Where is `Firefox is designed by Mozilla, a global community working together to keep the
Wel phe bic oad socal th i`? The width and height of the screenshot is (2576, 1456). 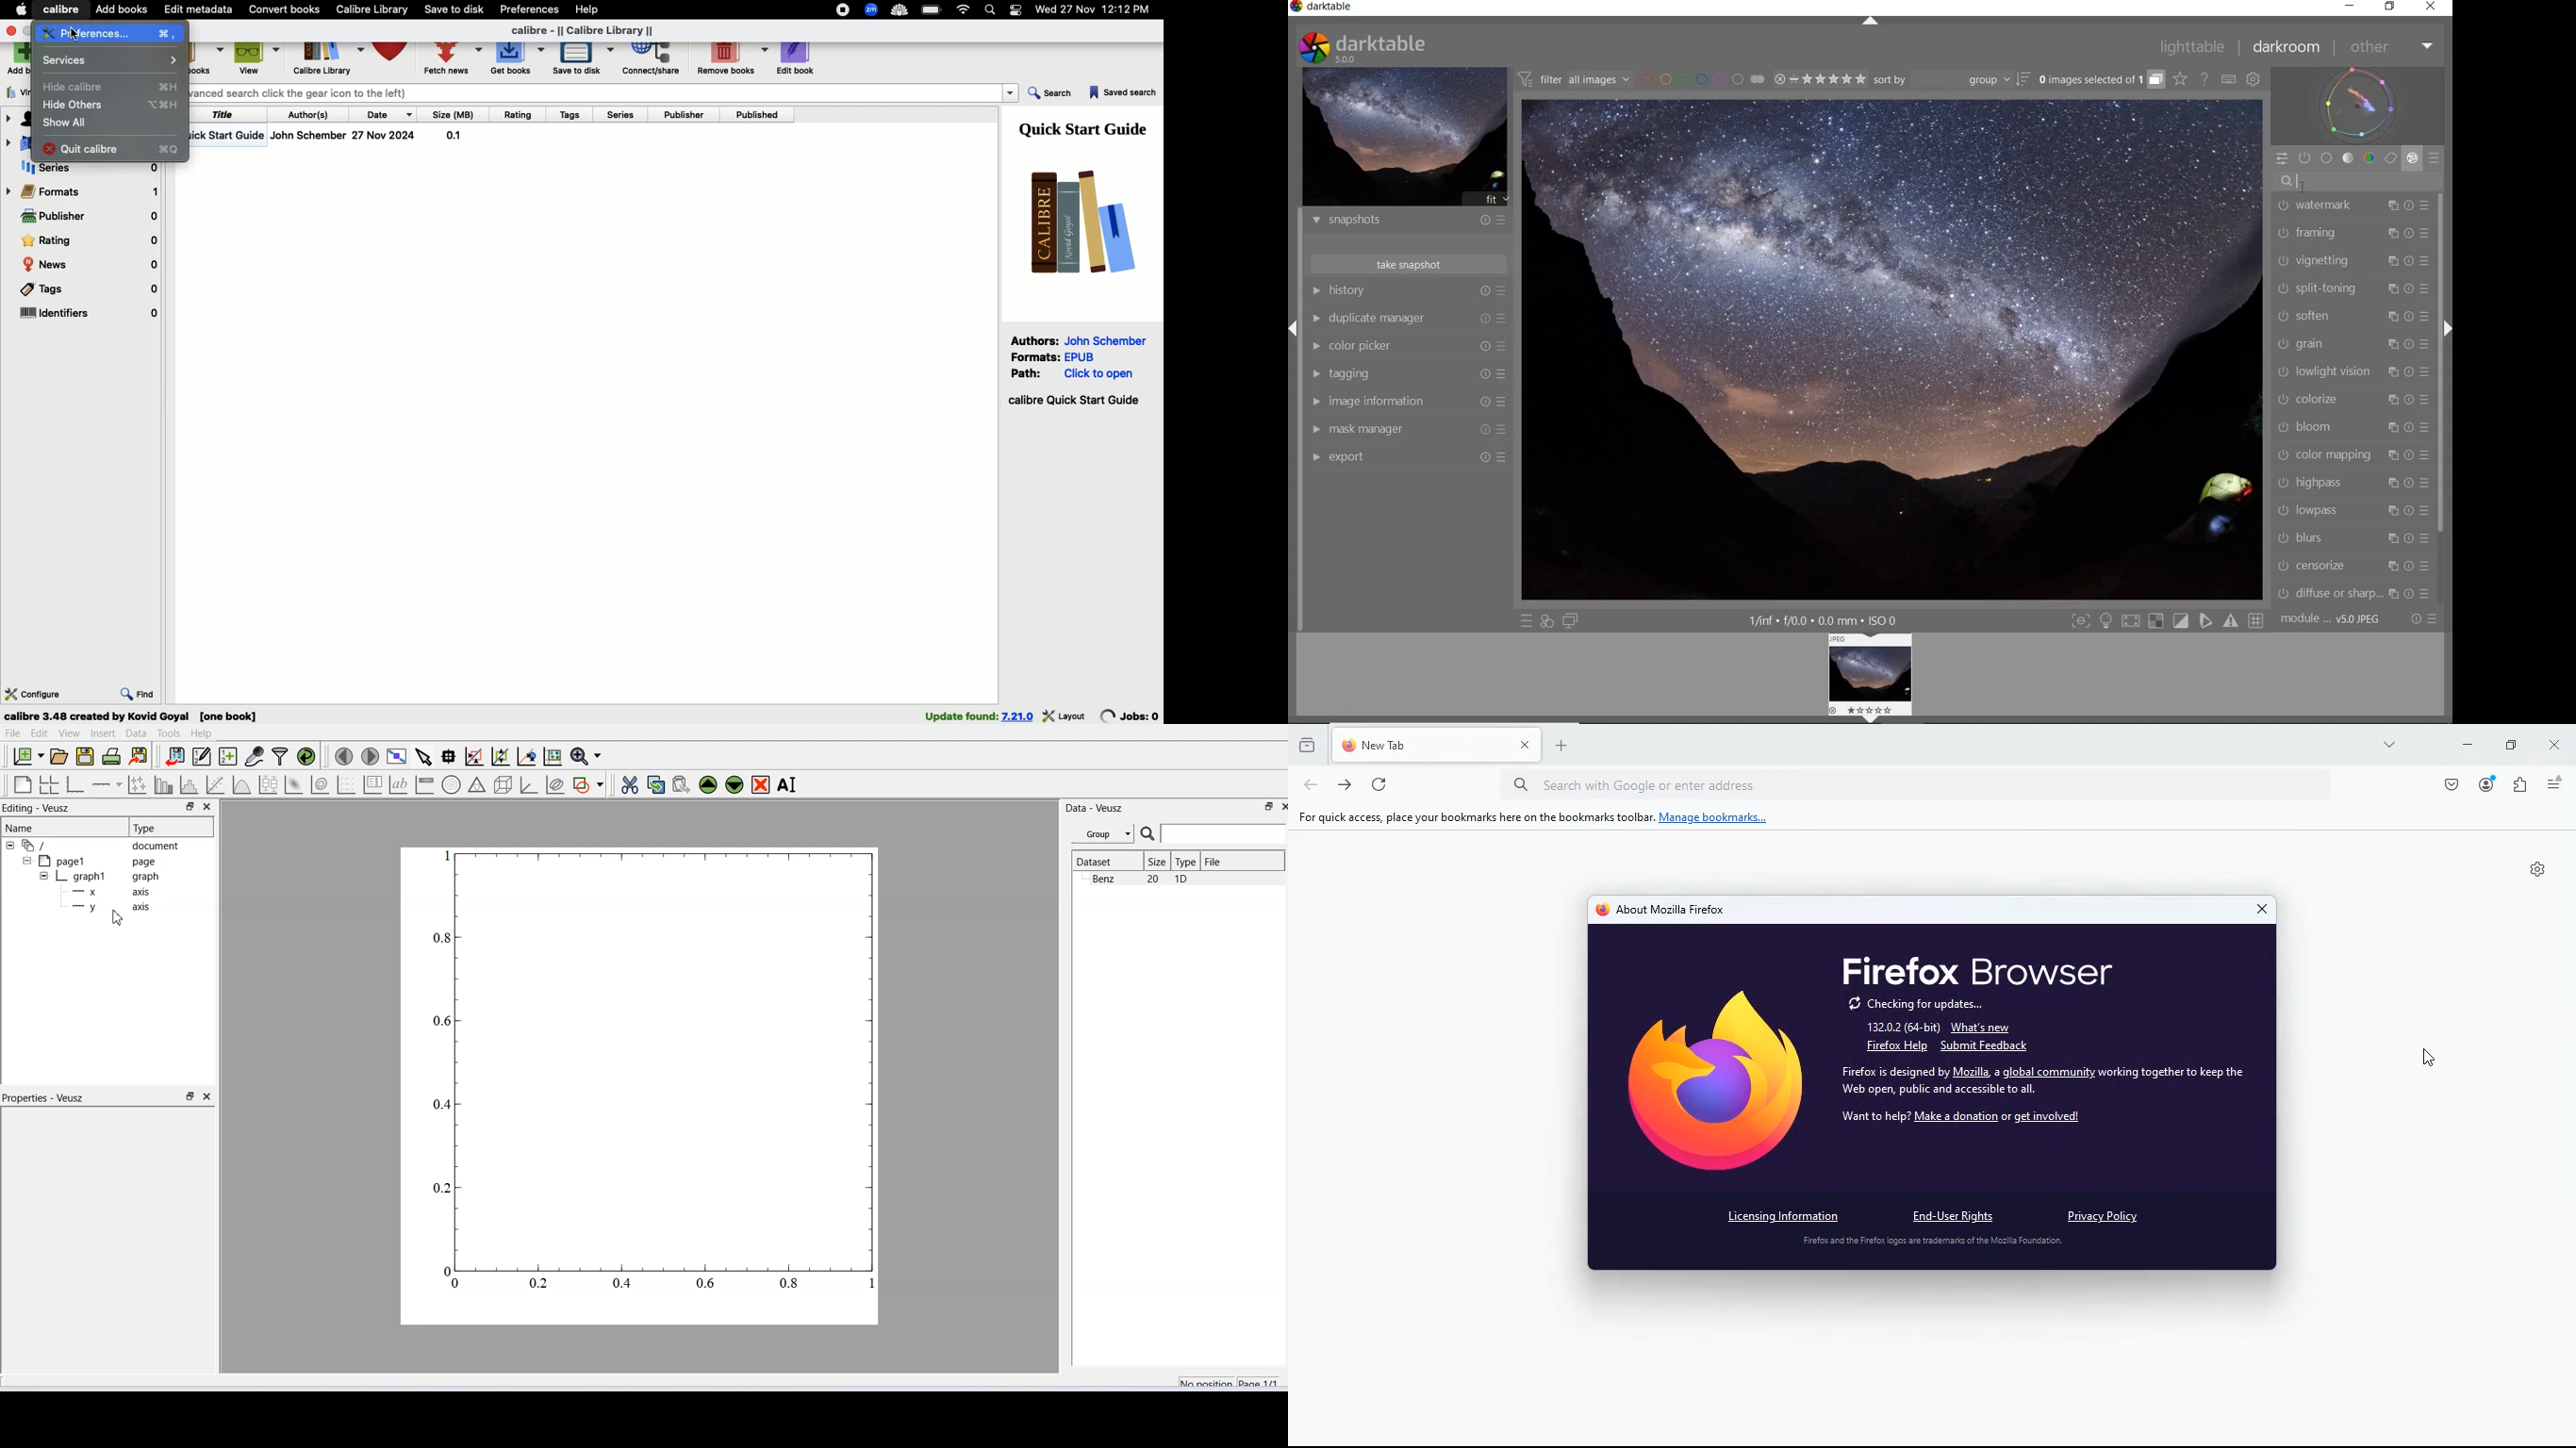 Firefox is designed by Mozilla, a global community working together to keep the
Wel phe bic oad socal th i is located at coordinates (2045, 1080).